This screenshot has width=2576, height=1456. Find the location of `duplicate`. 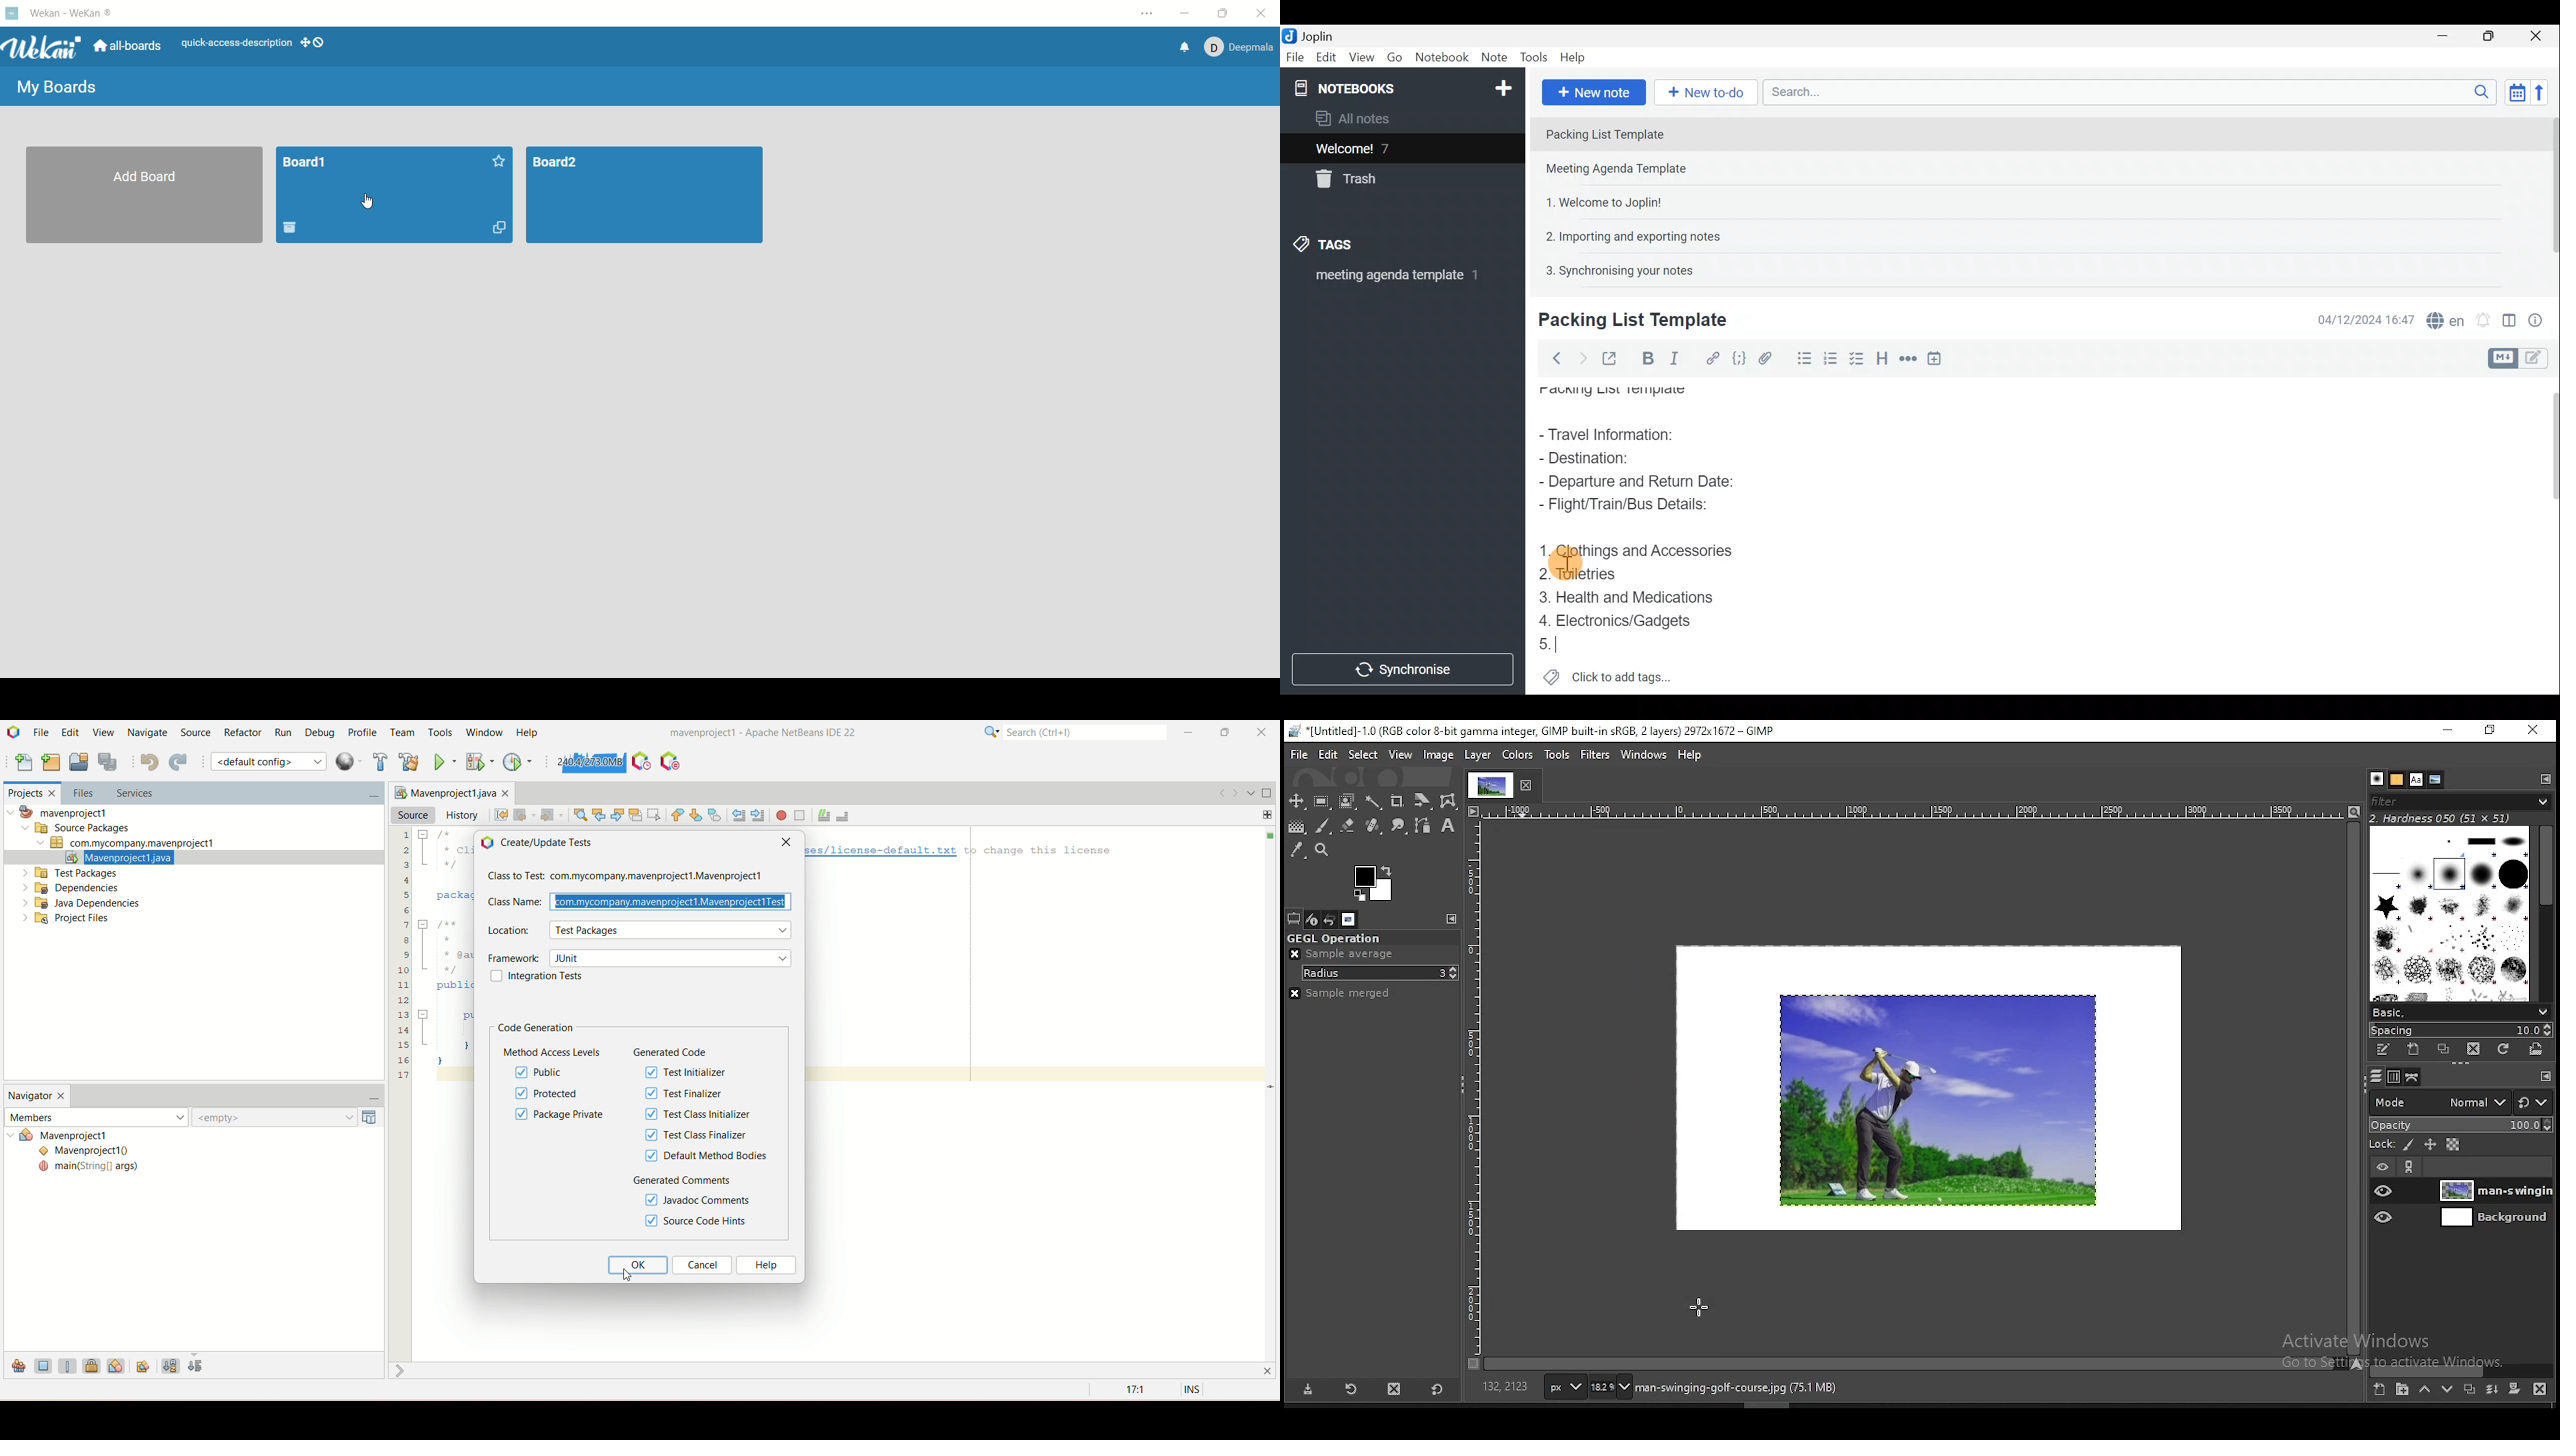

duplicate is located at coordinates (497, 227).